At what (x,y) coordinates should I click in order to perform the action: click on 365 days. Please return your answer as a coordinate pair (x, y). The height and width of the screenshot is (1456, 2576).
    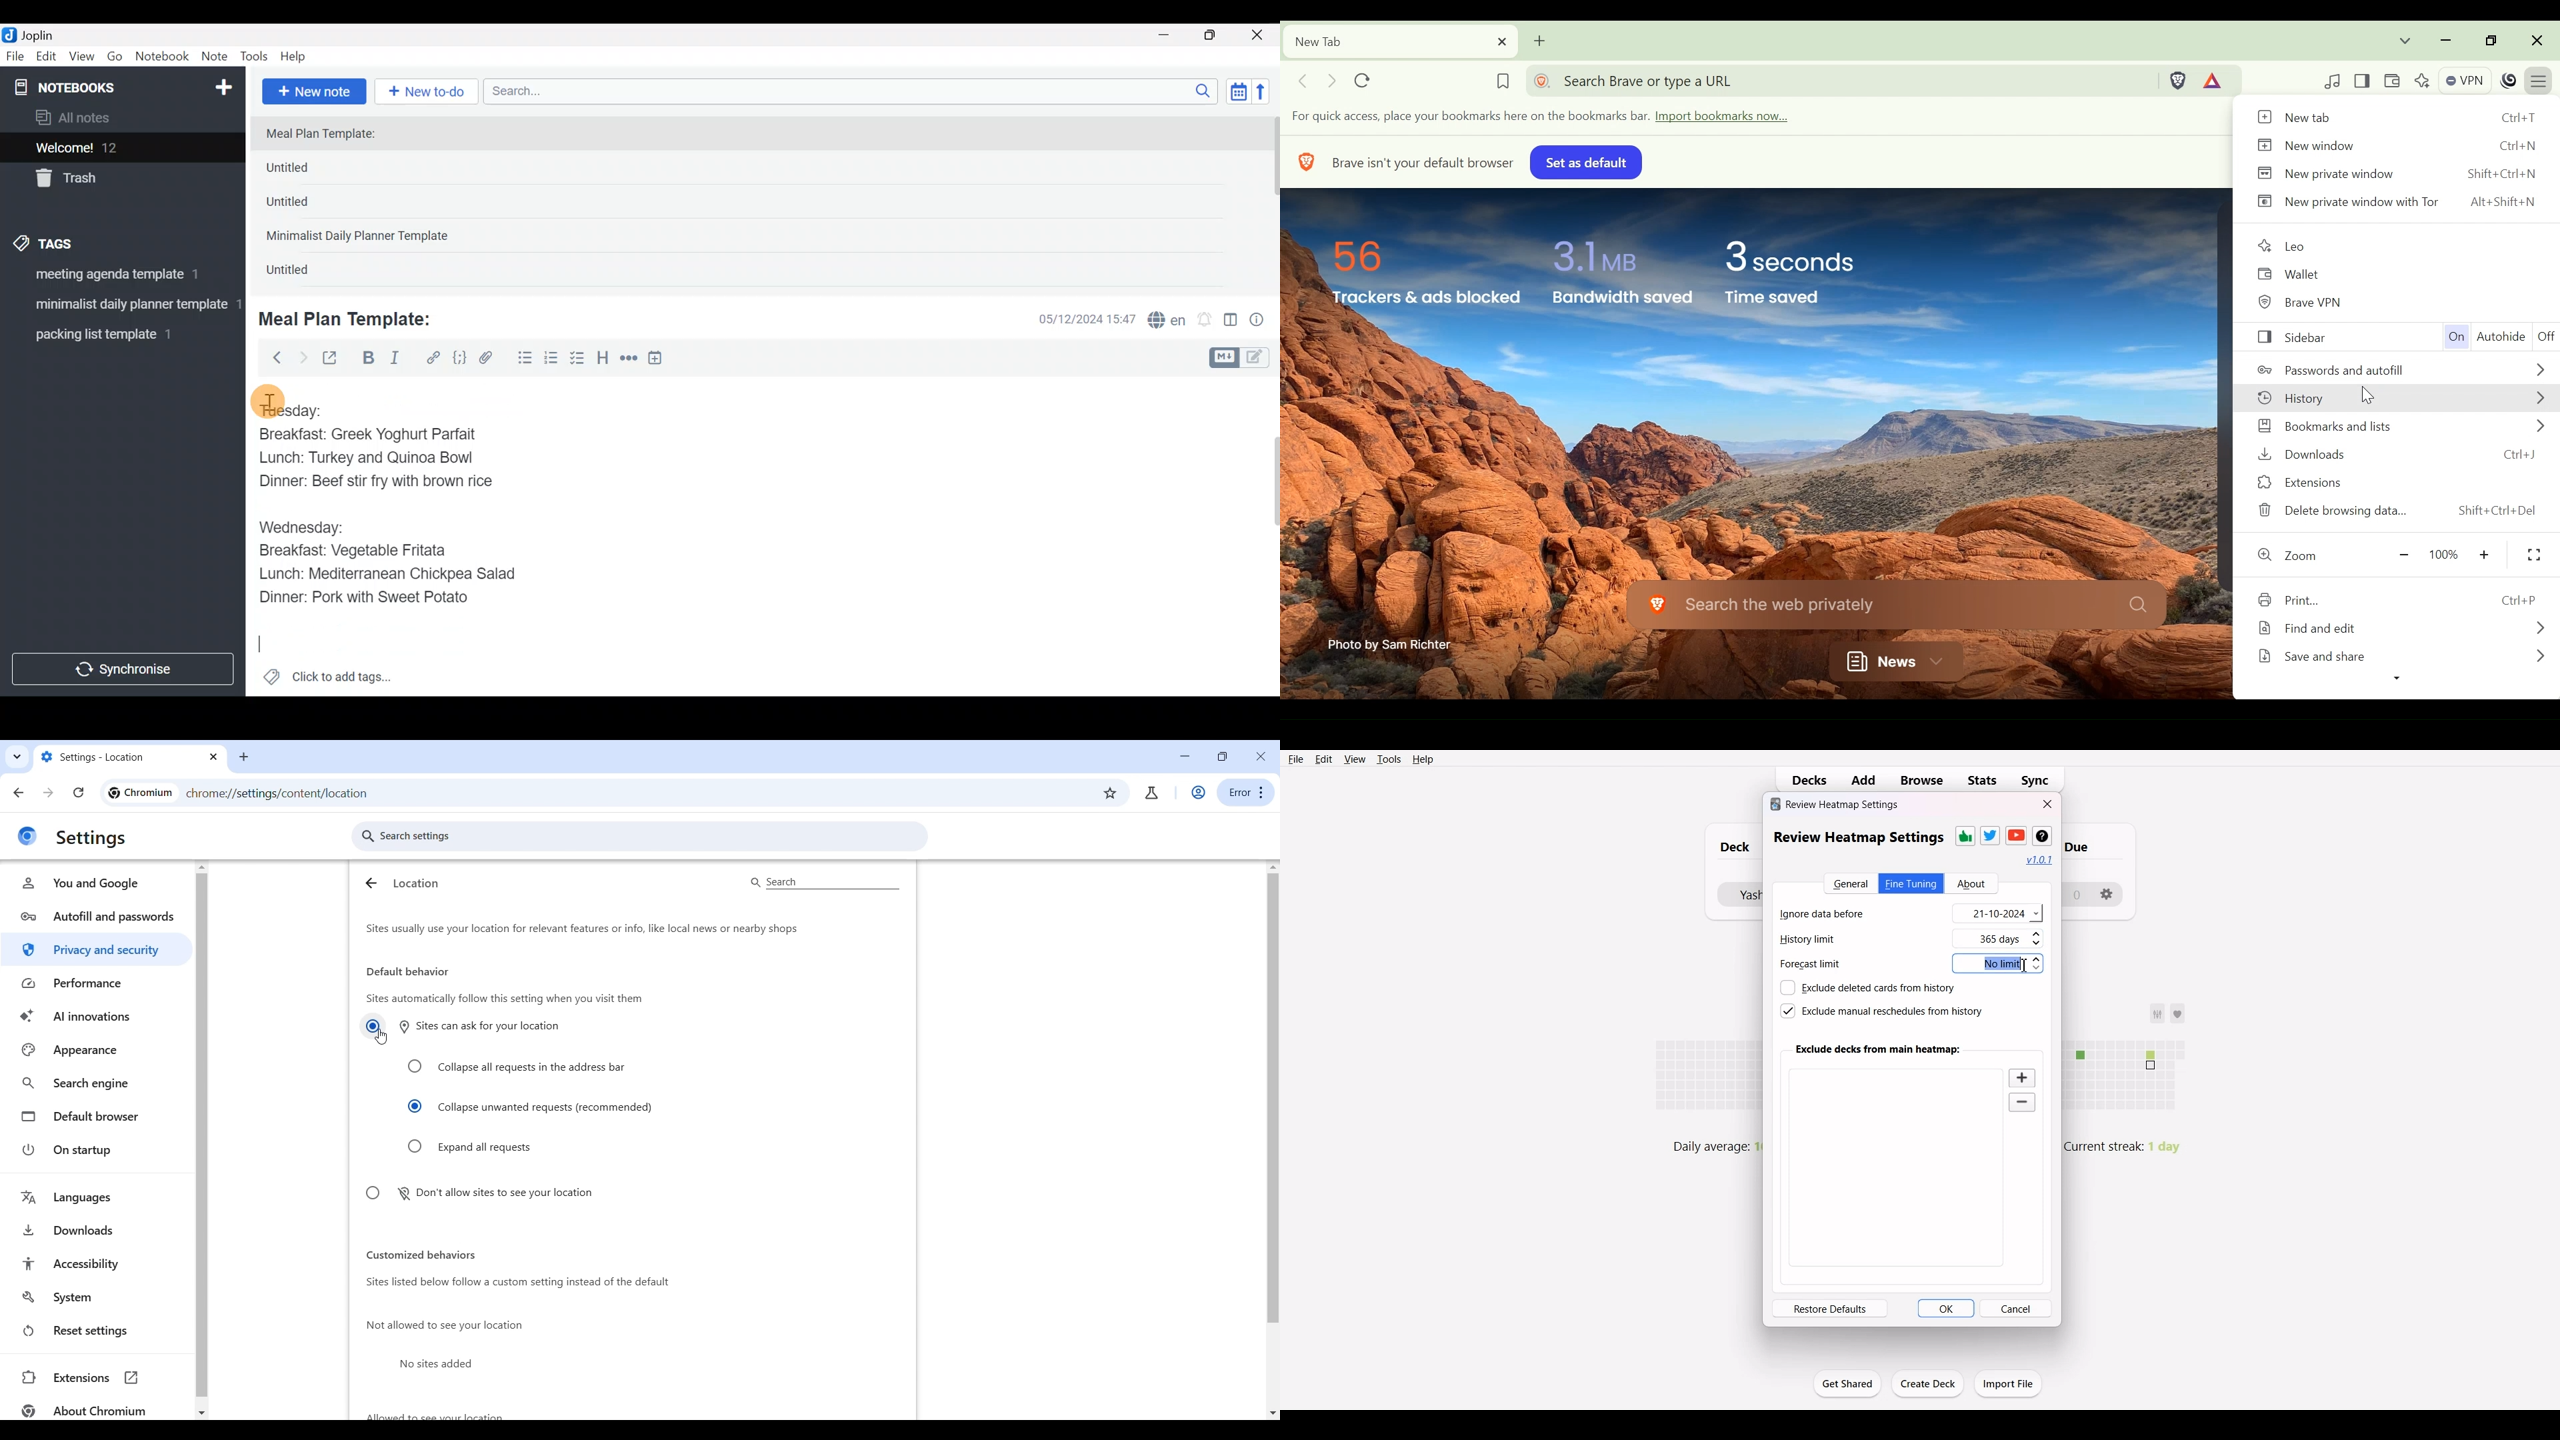
    Looking at the image, I should click on (2013, 939).